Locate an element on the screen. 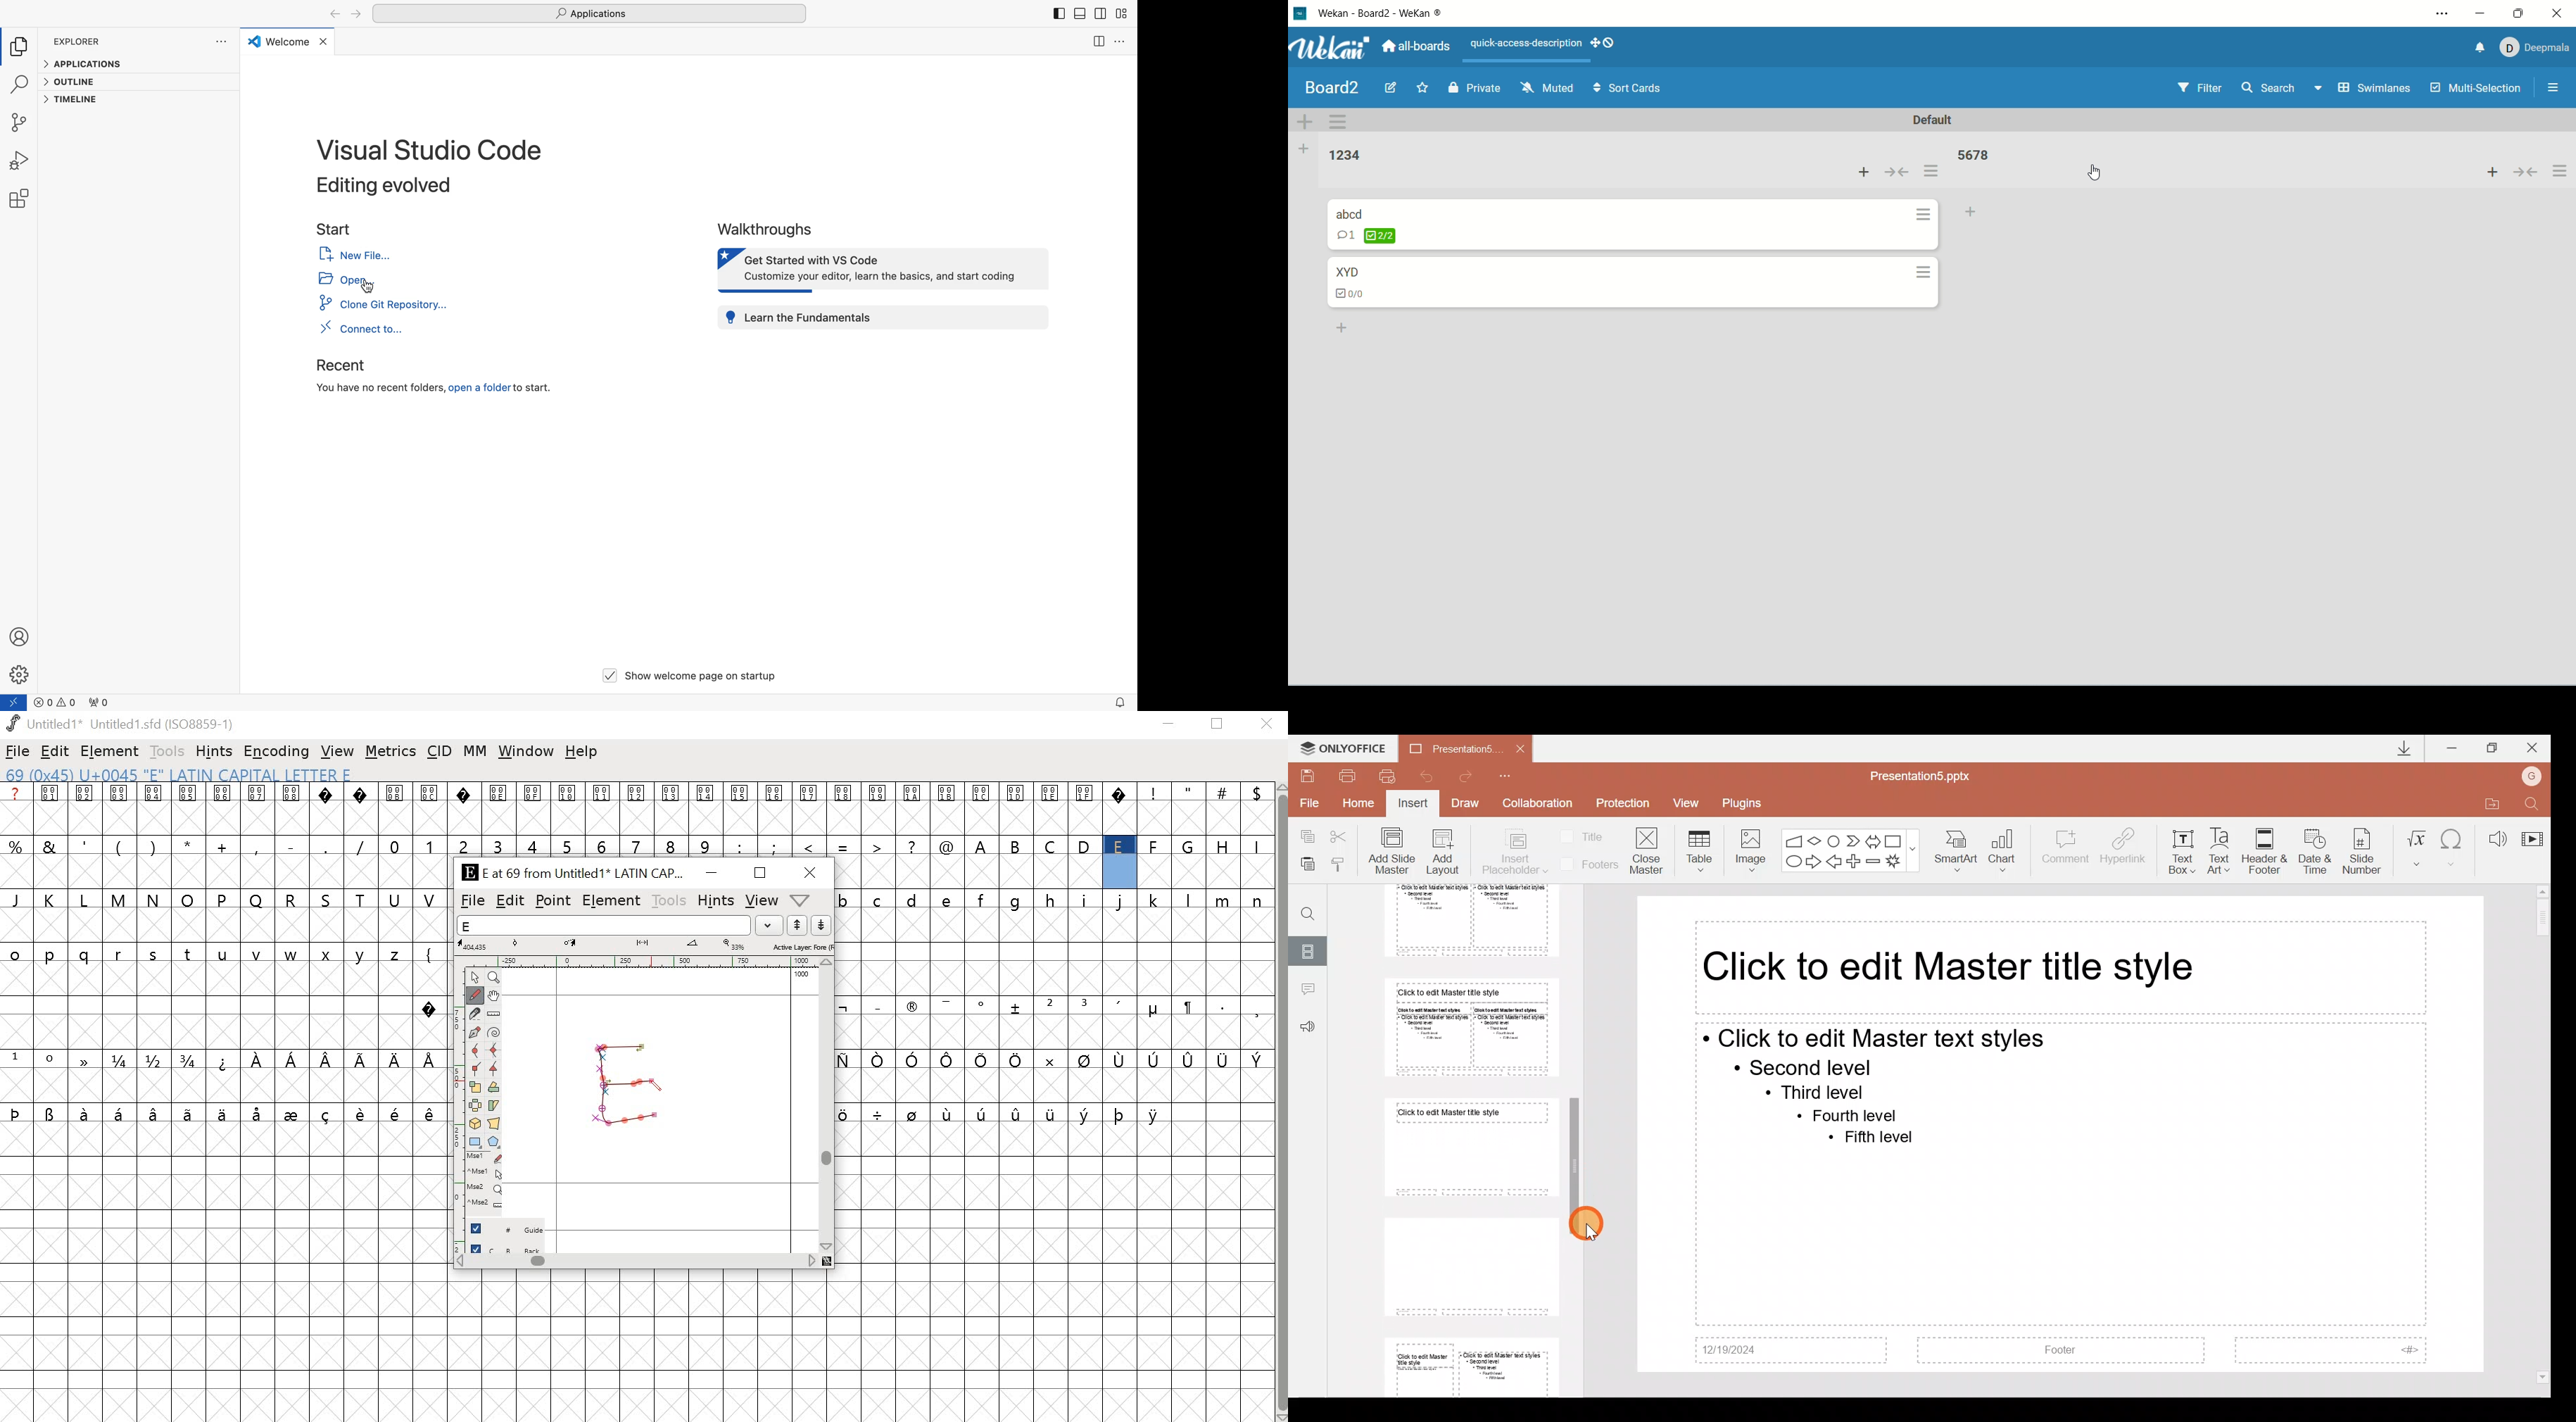 This screenshot has width=2576, height=1428. Date & time is located at coordinates (2312, 849).